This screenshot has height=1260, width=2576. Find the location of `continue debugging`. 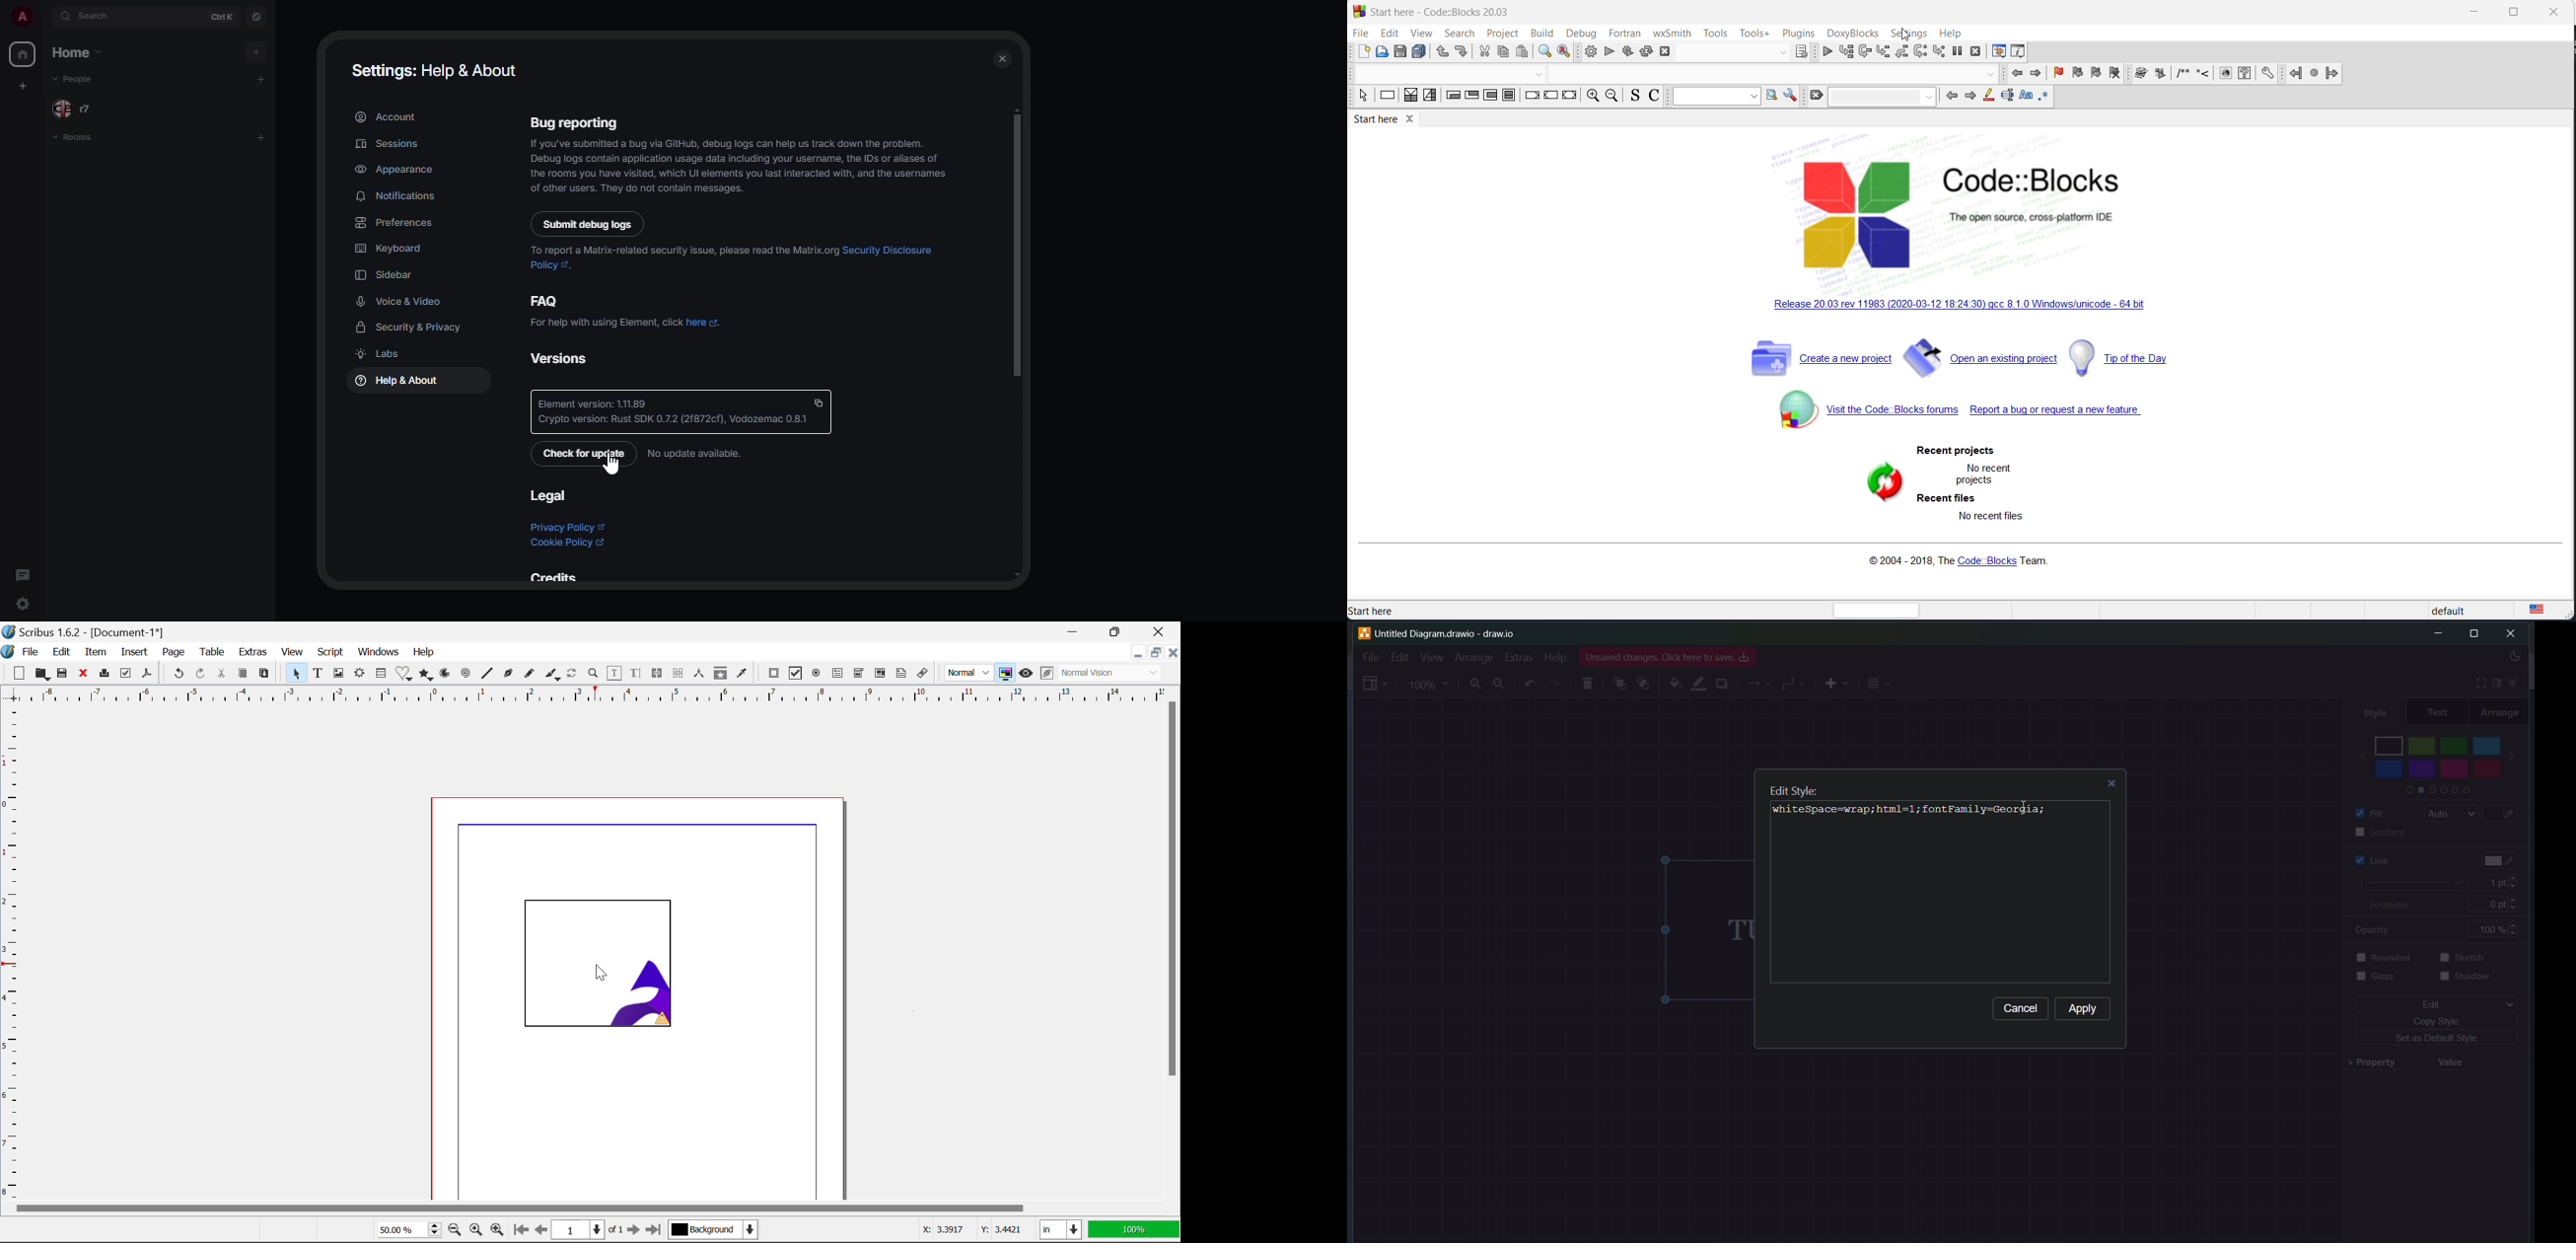

continue debugging is located at coordinates (1827, 51).